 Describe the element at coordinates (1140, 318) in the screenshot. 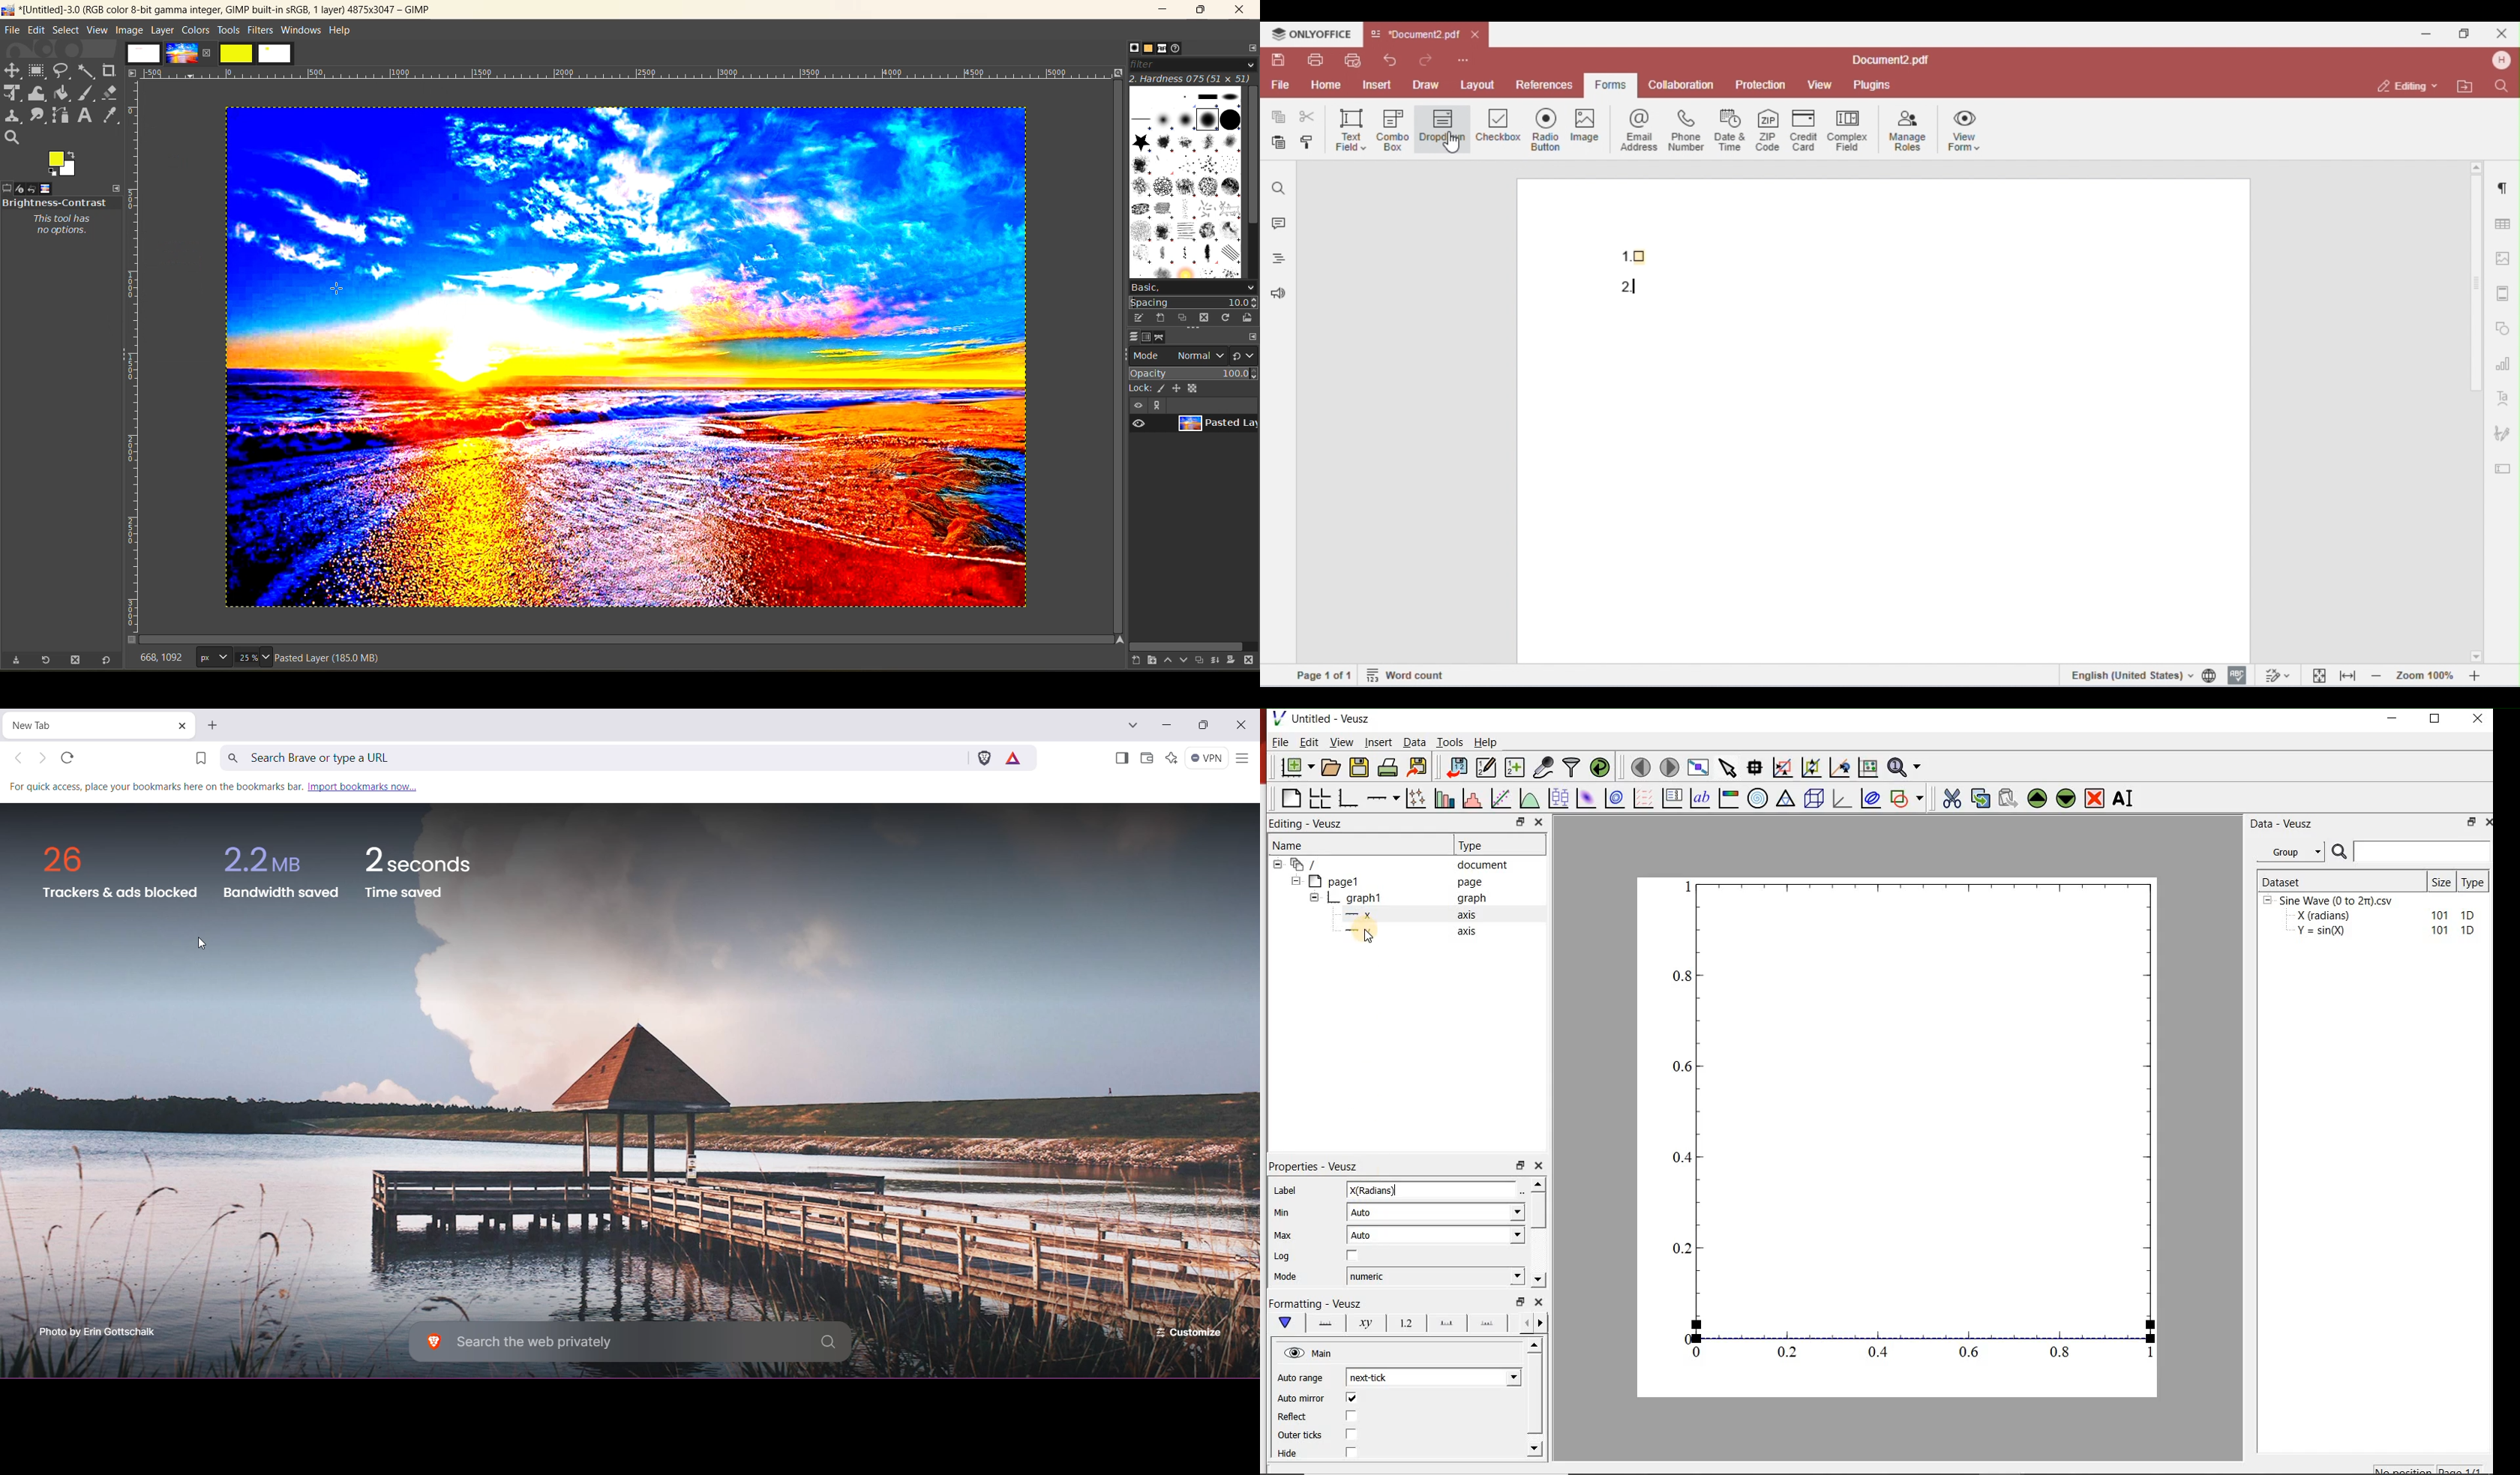

I see `edit` at that location.